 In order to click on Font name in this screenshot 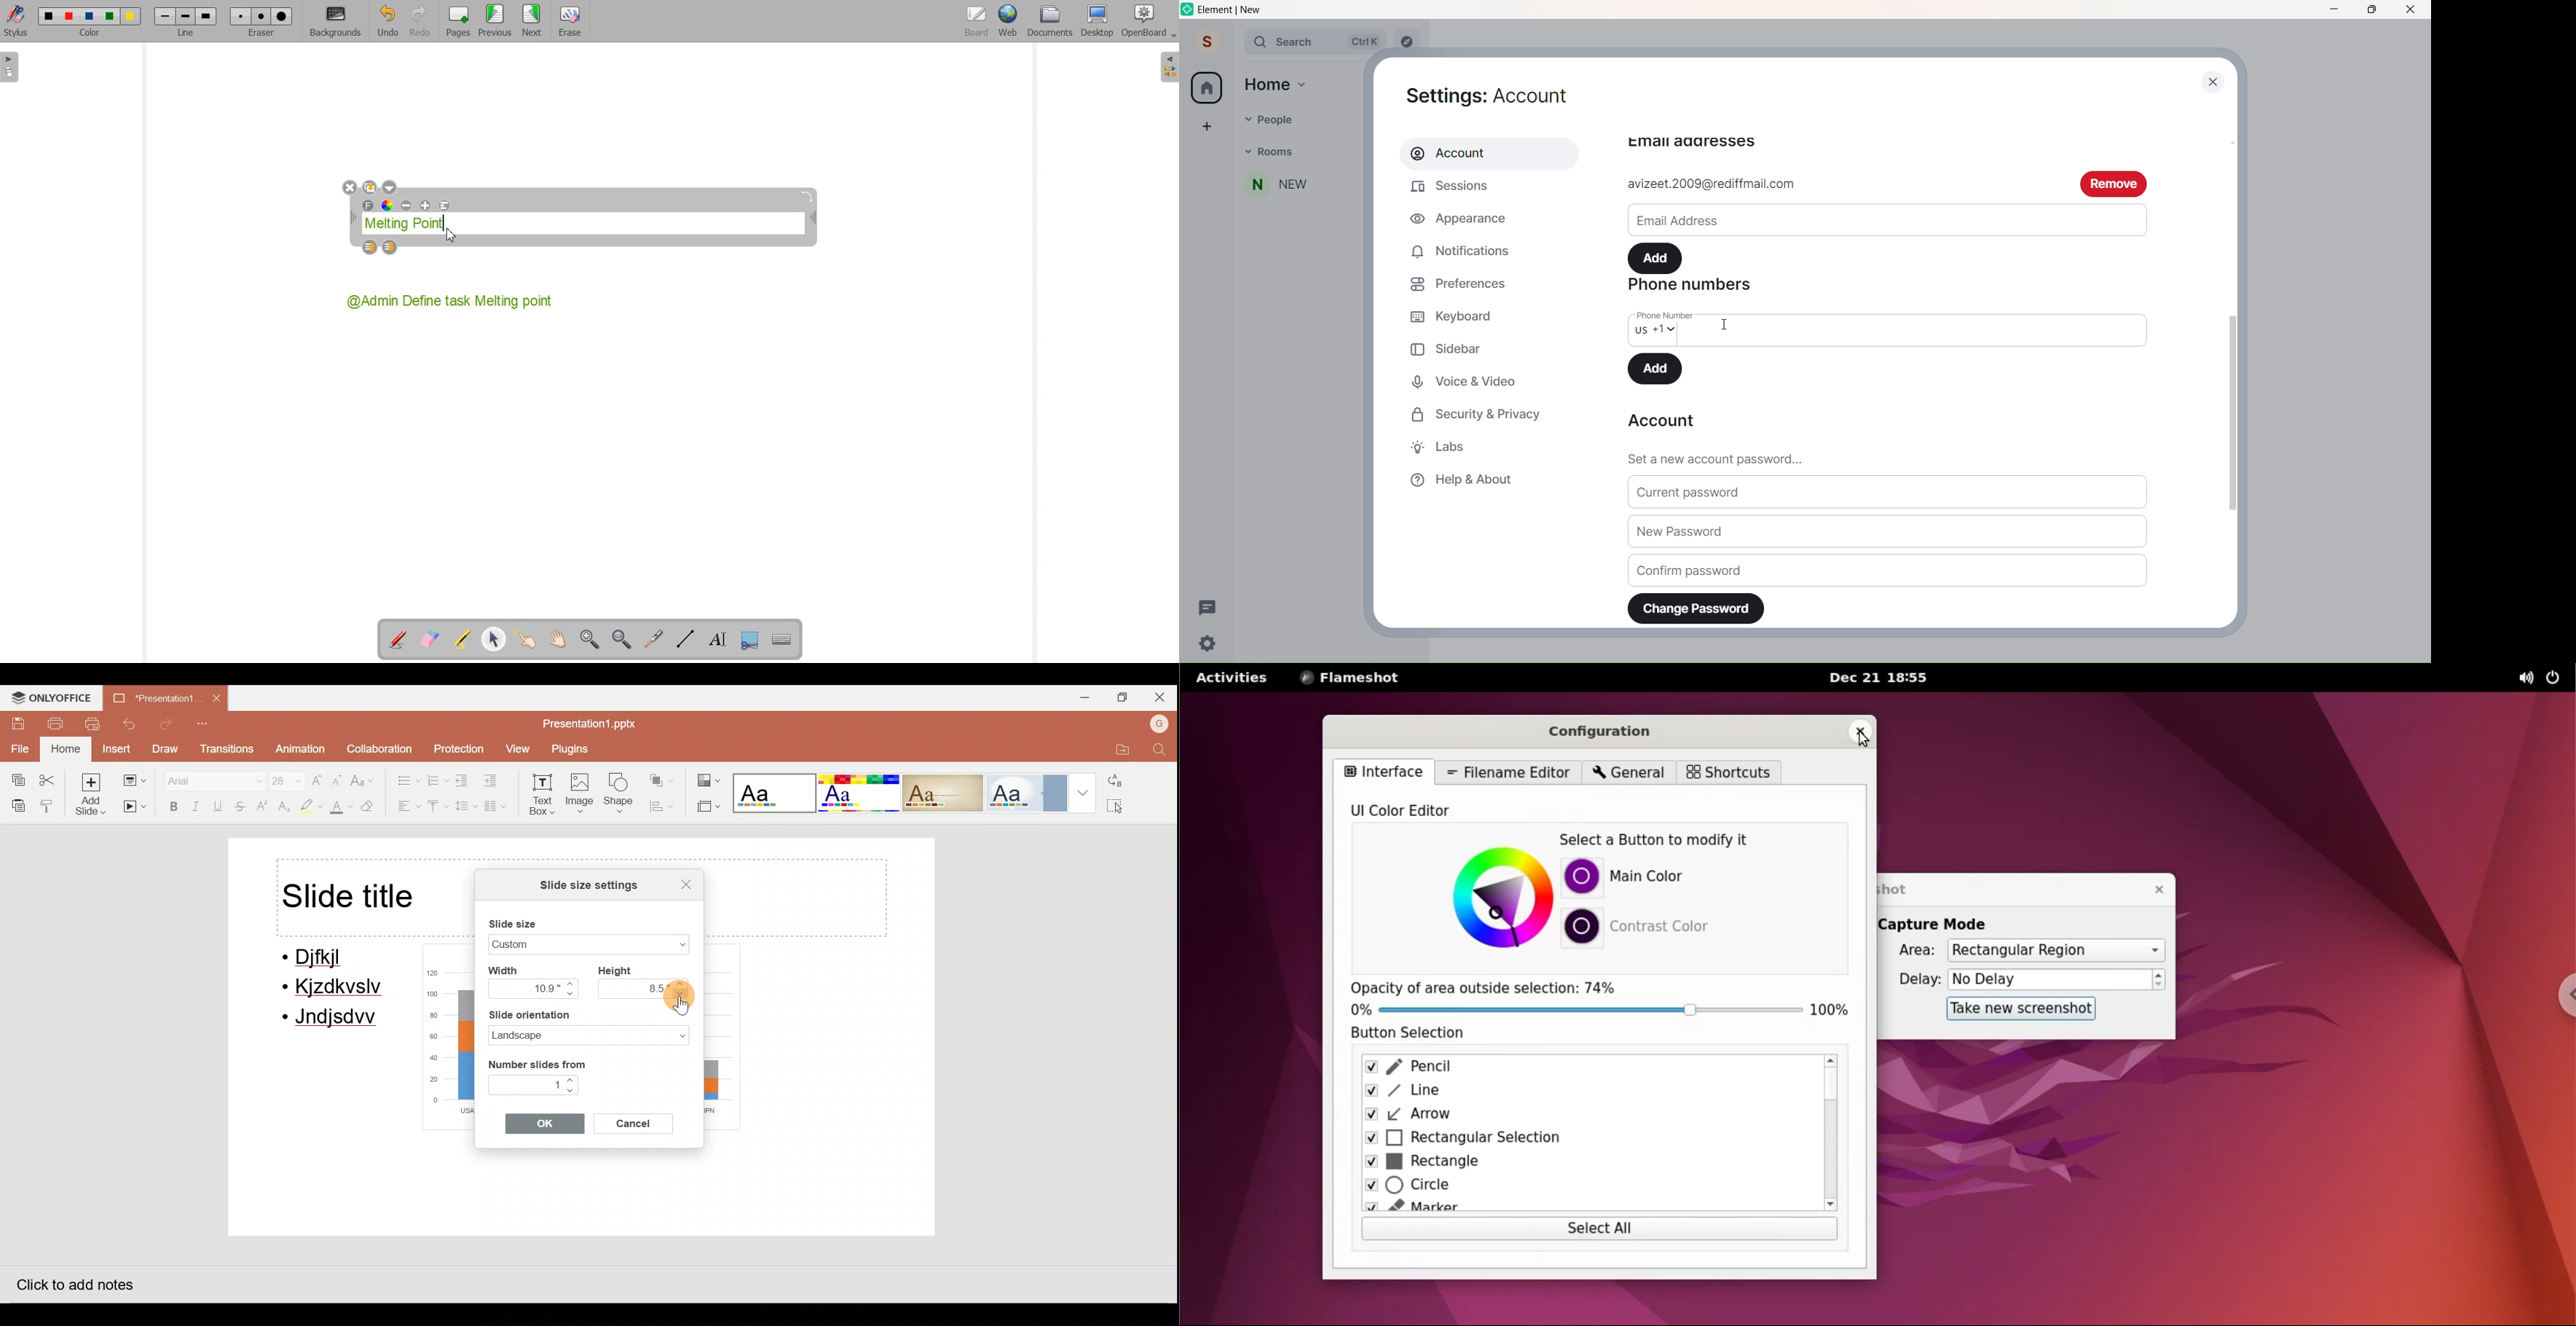, I will do `click(207, 778)`.